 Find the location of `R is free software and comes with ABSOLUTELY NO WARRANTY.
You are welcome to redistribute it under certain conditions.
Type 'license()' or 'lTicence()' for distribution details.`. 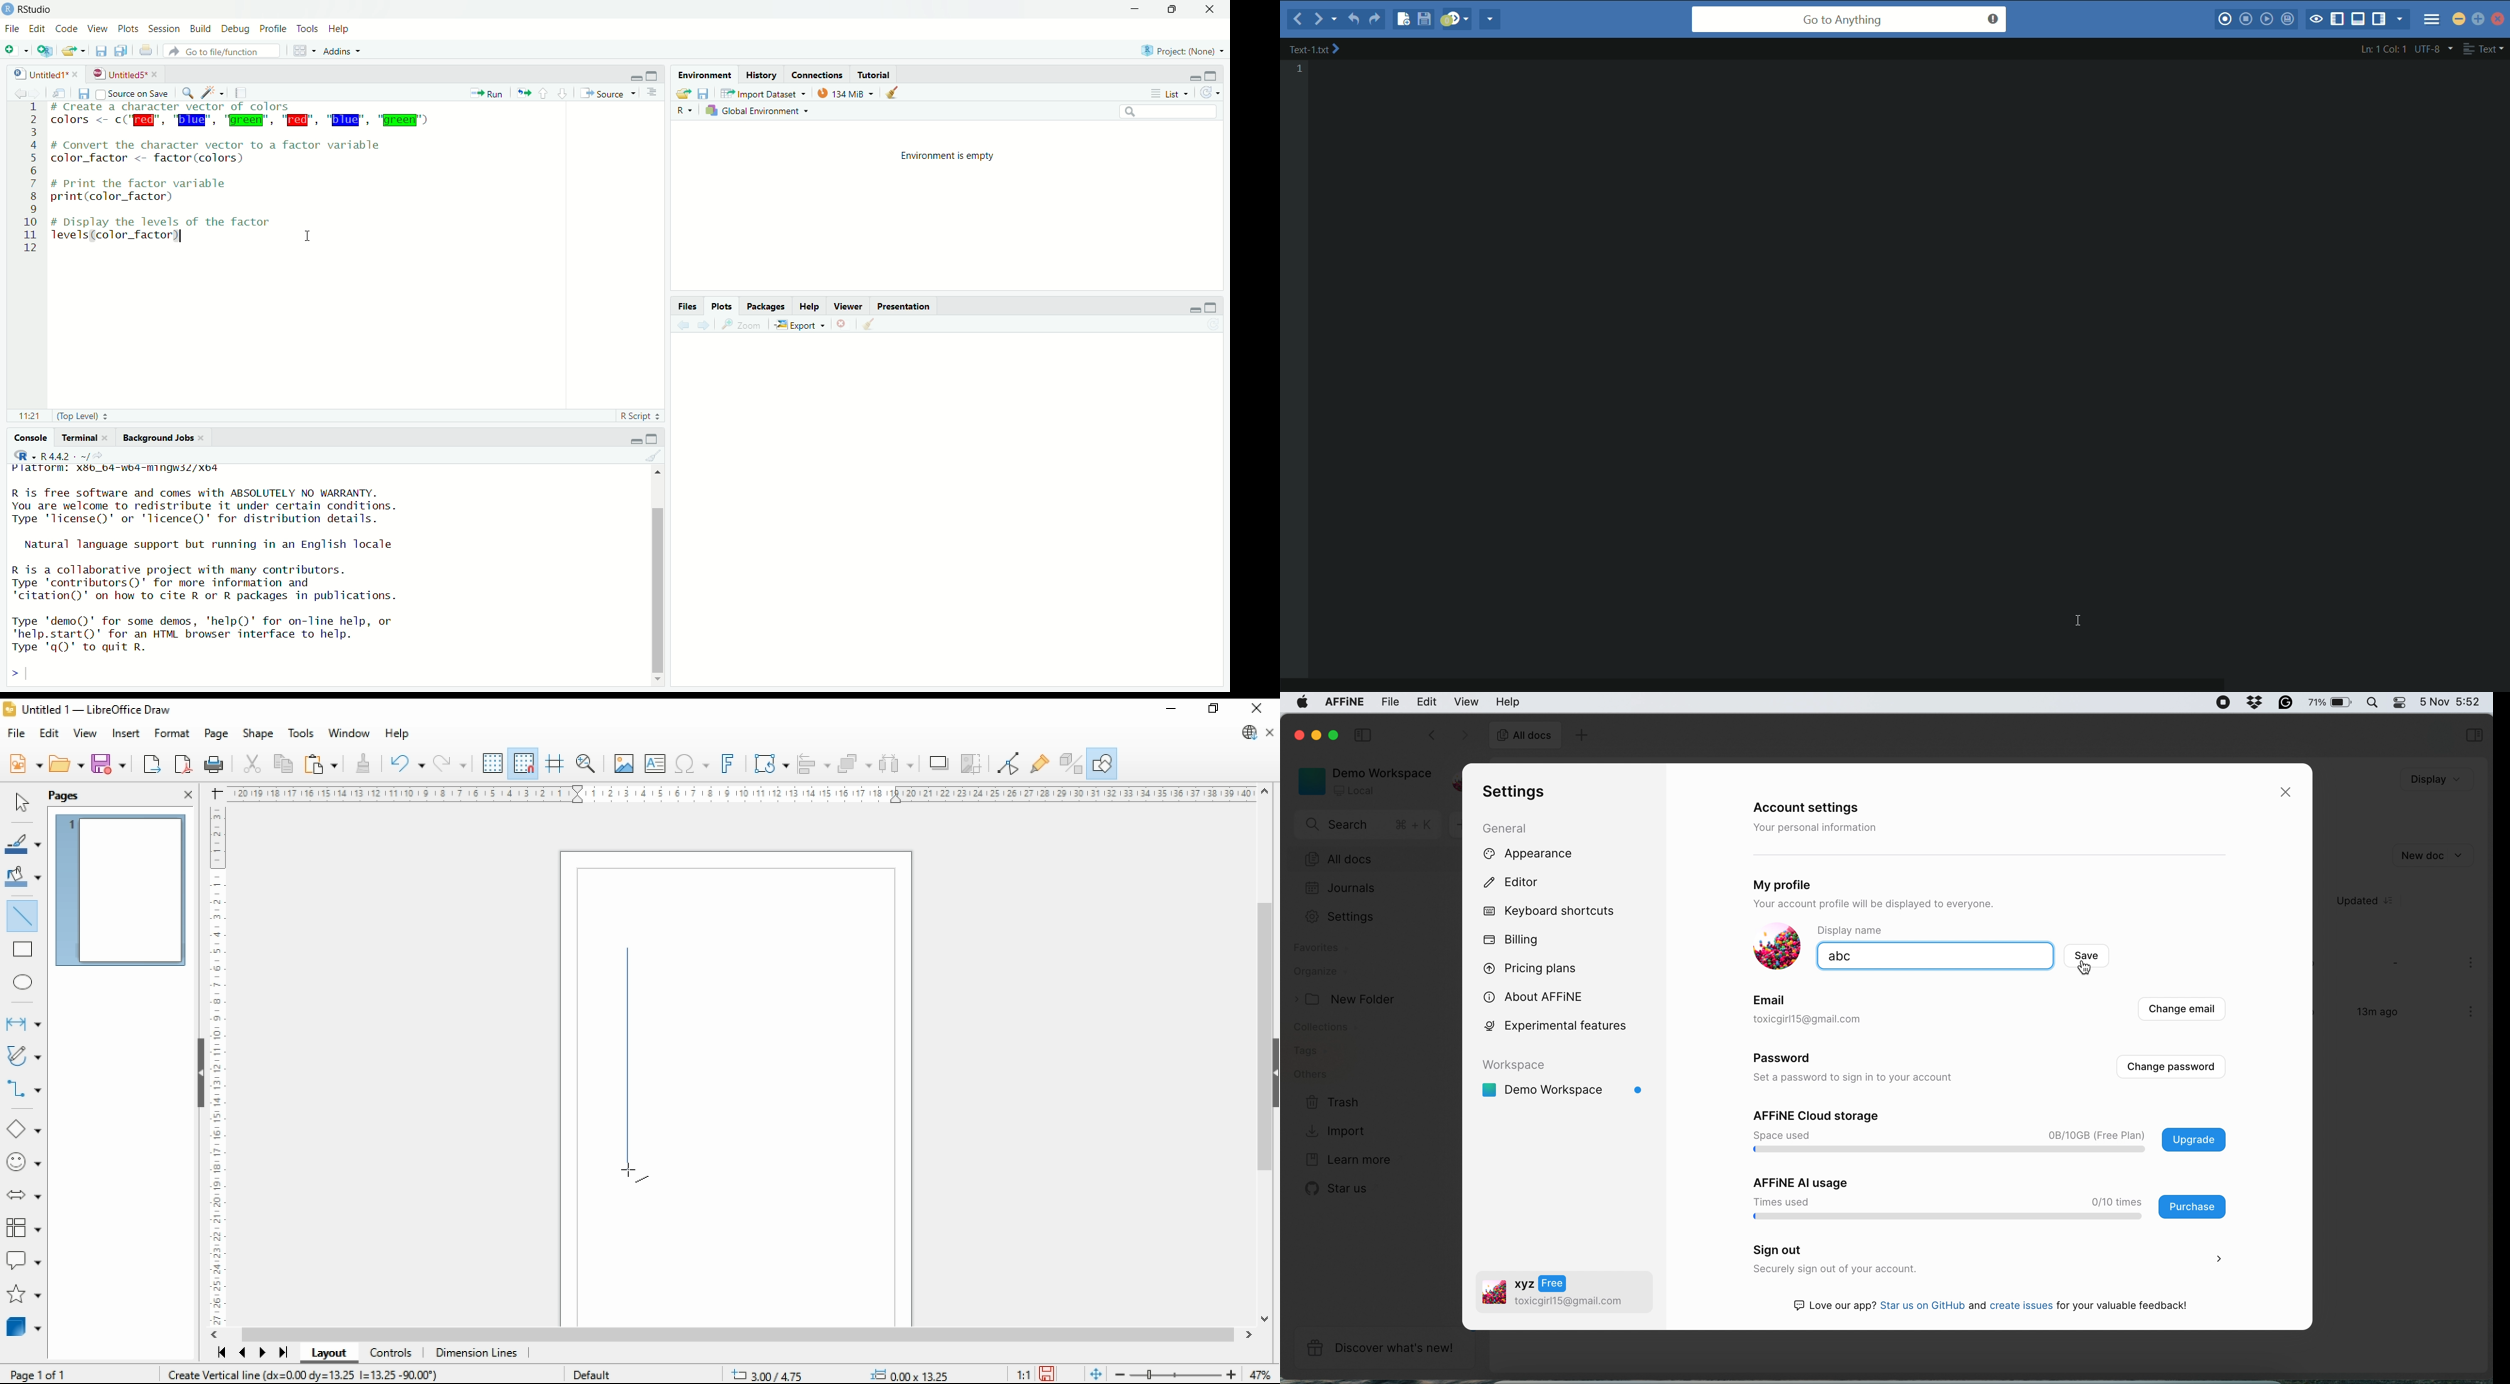

R is free software and comes with ABSOLUTELY NO WARRANTY.
You are welcome to redistribute it under certain conditions.
Type 'license()' or 'lTicence()' for distribution details. is located at coordinates (261, 505).